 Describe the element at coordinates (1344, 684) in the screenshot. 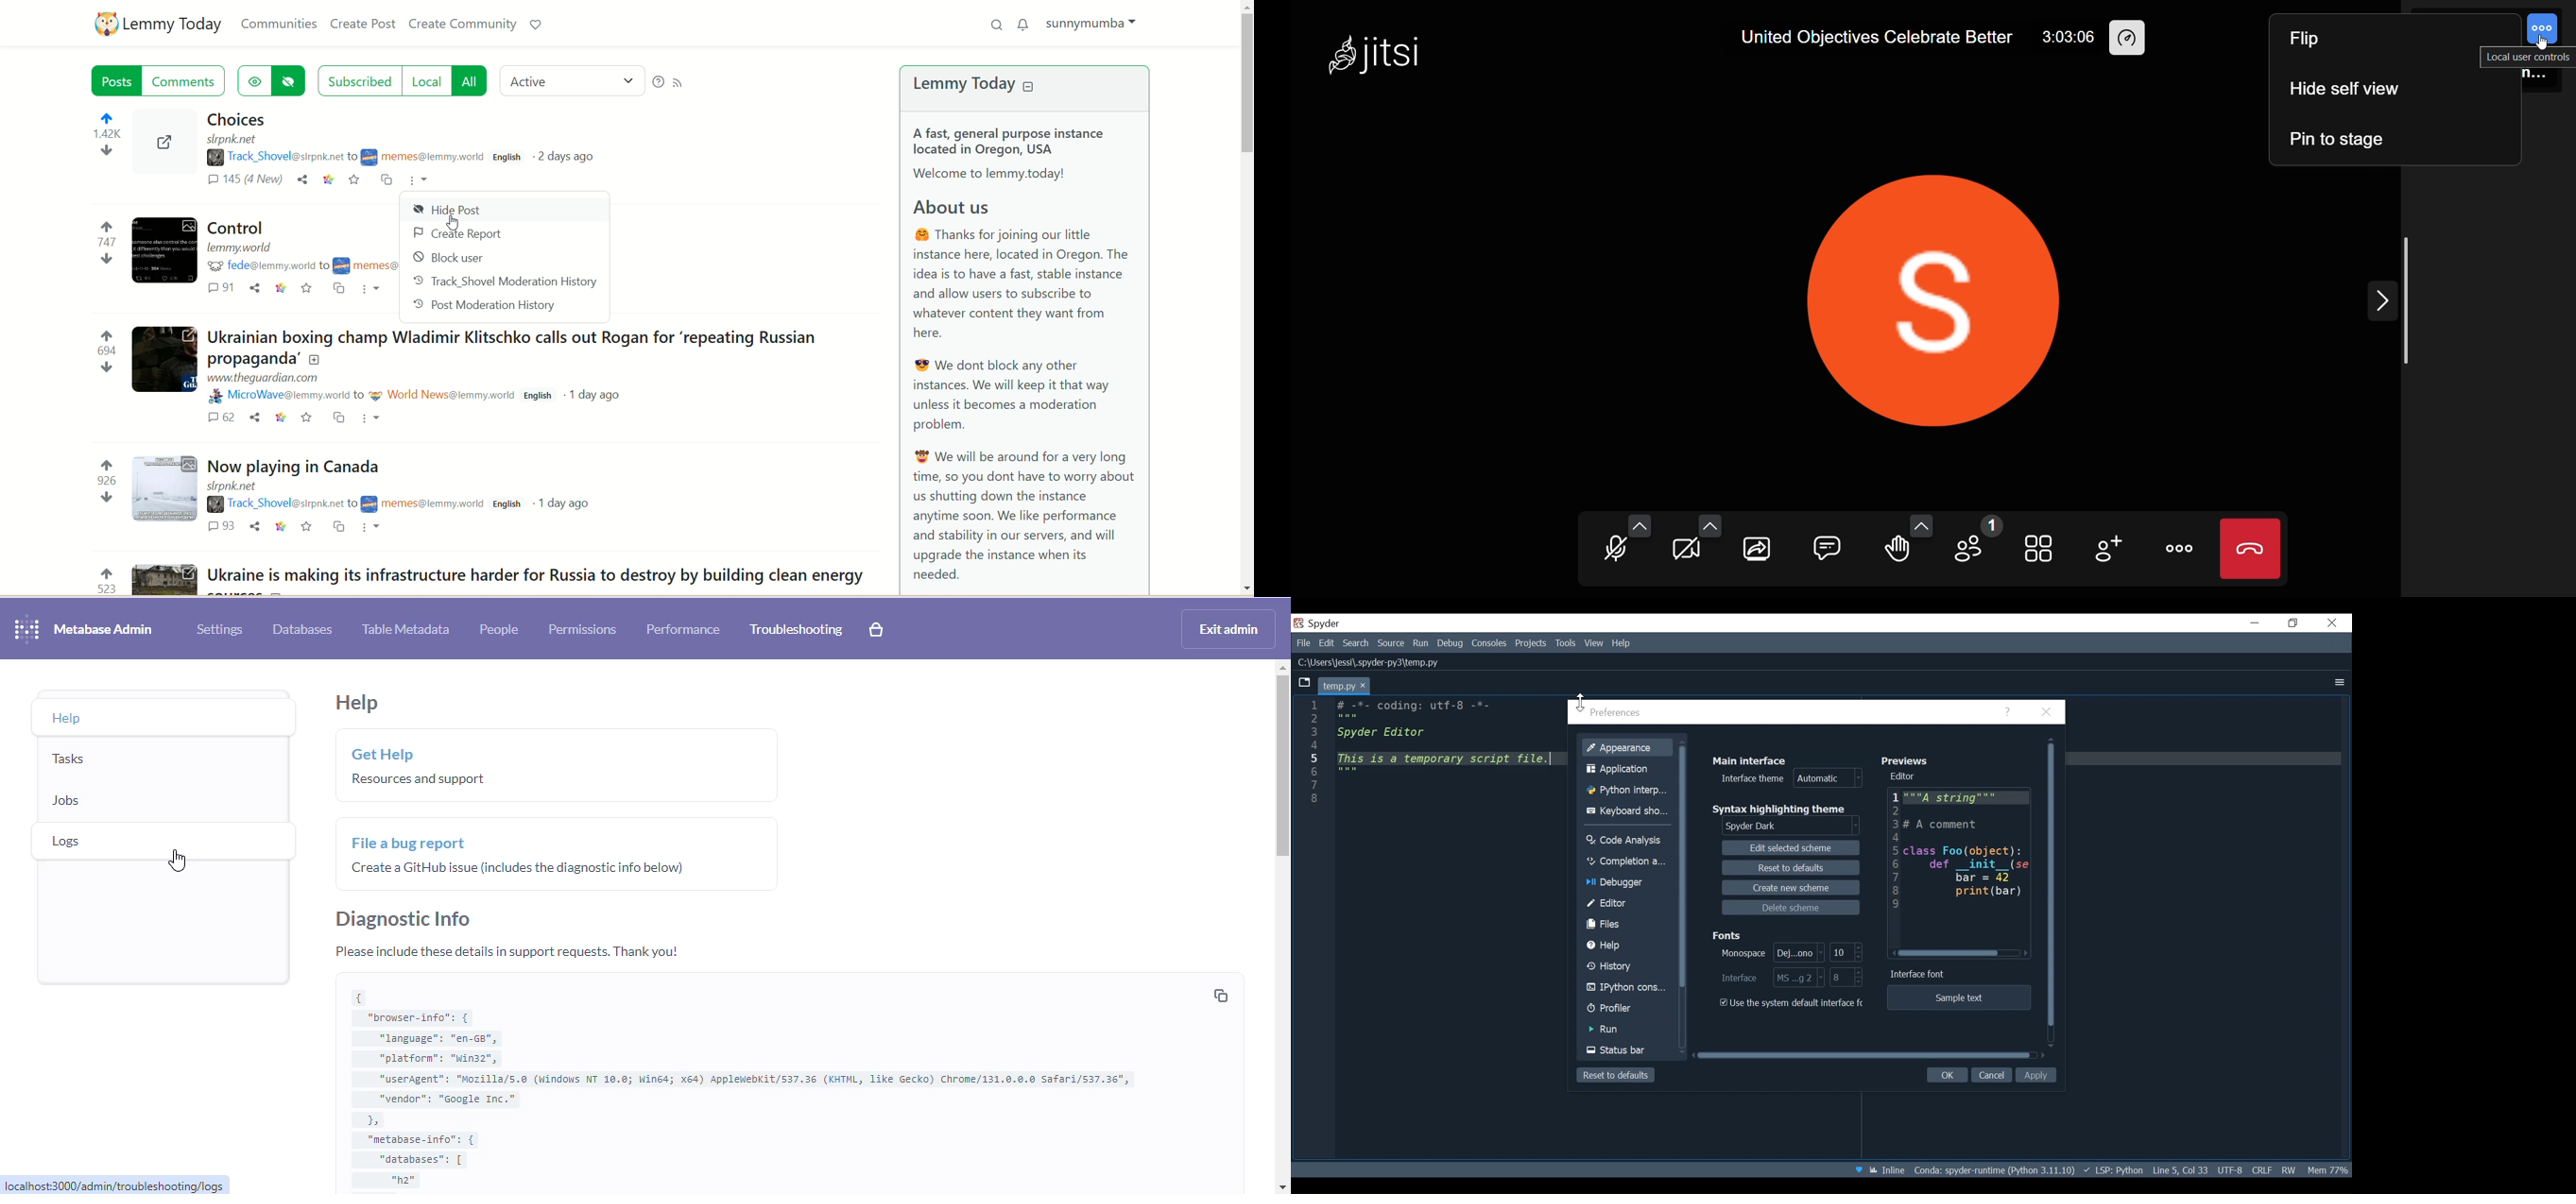

I see `Current tab` at that location.